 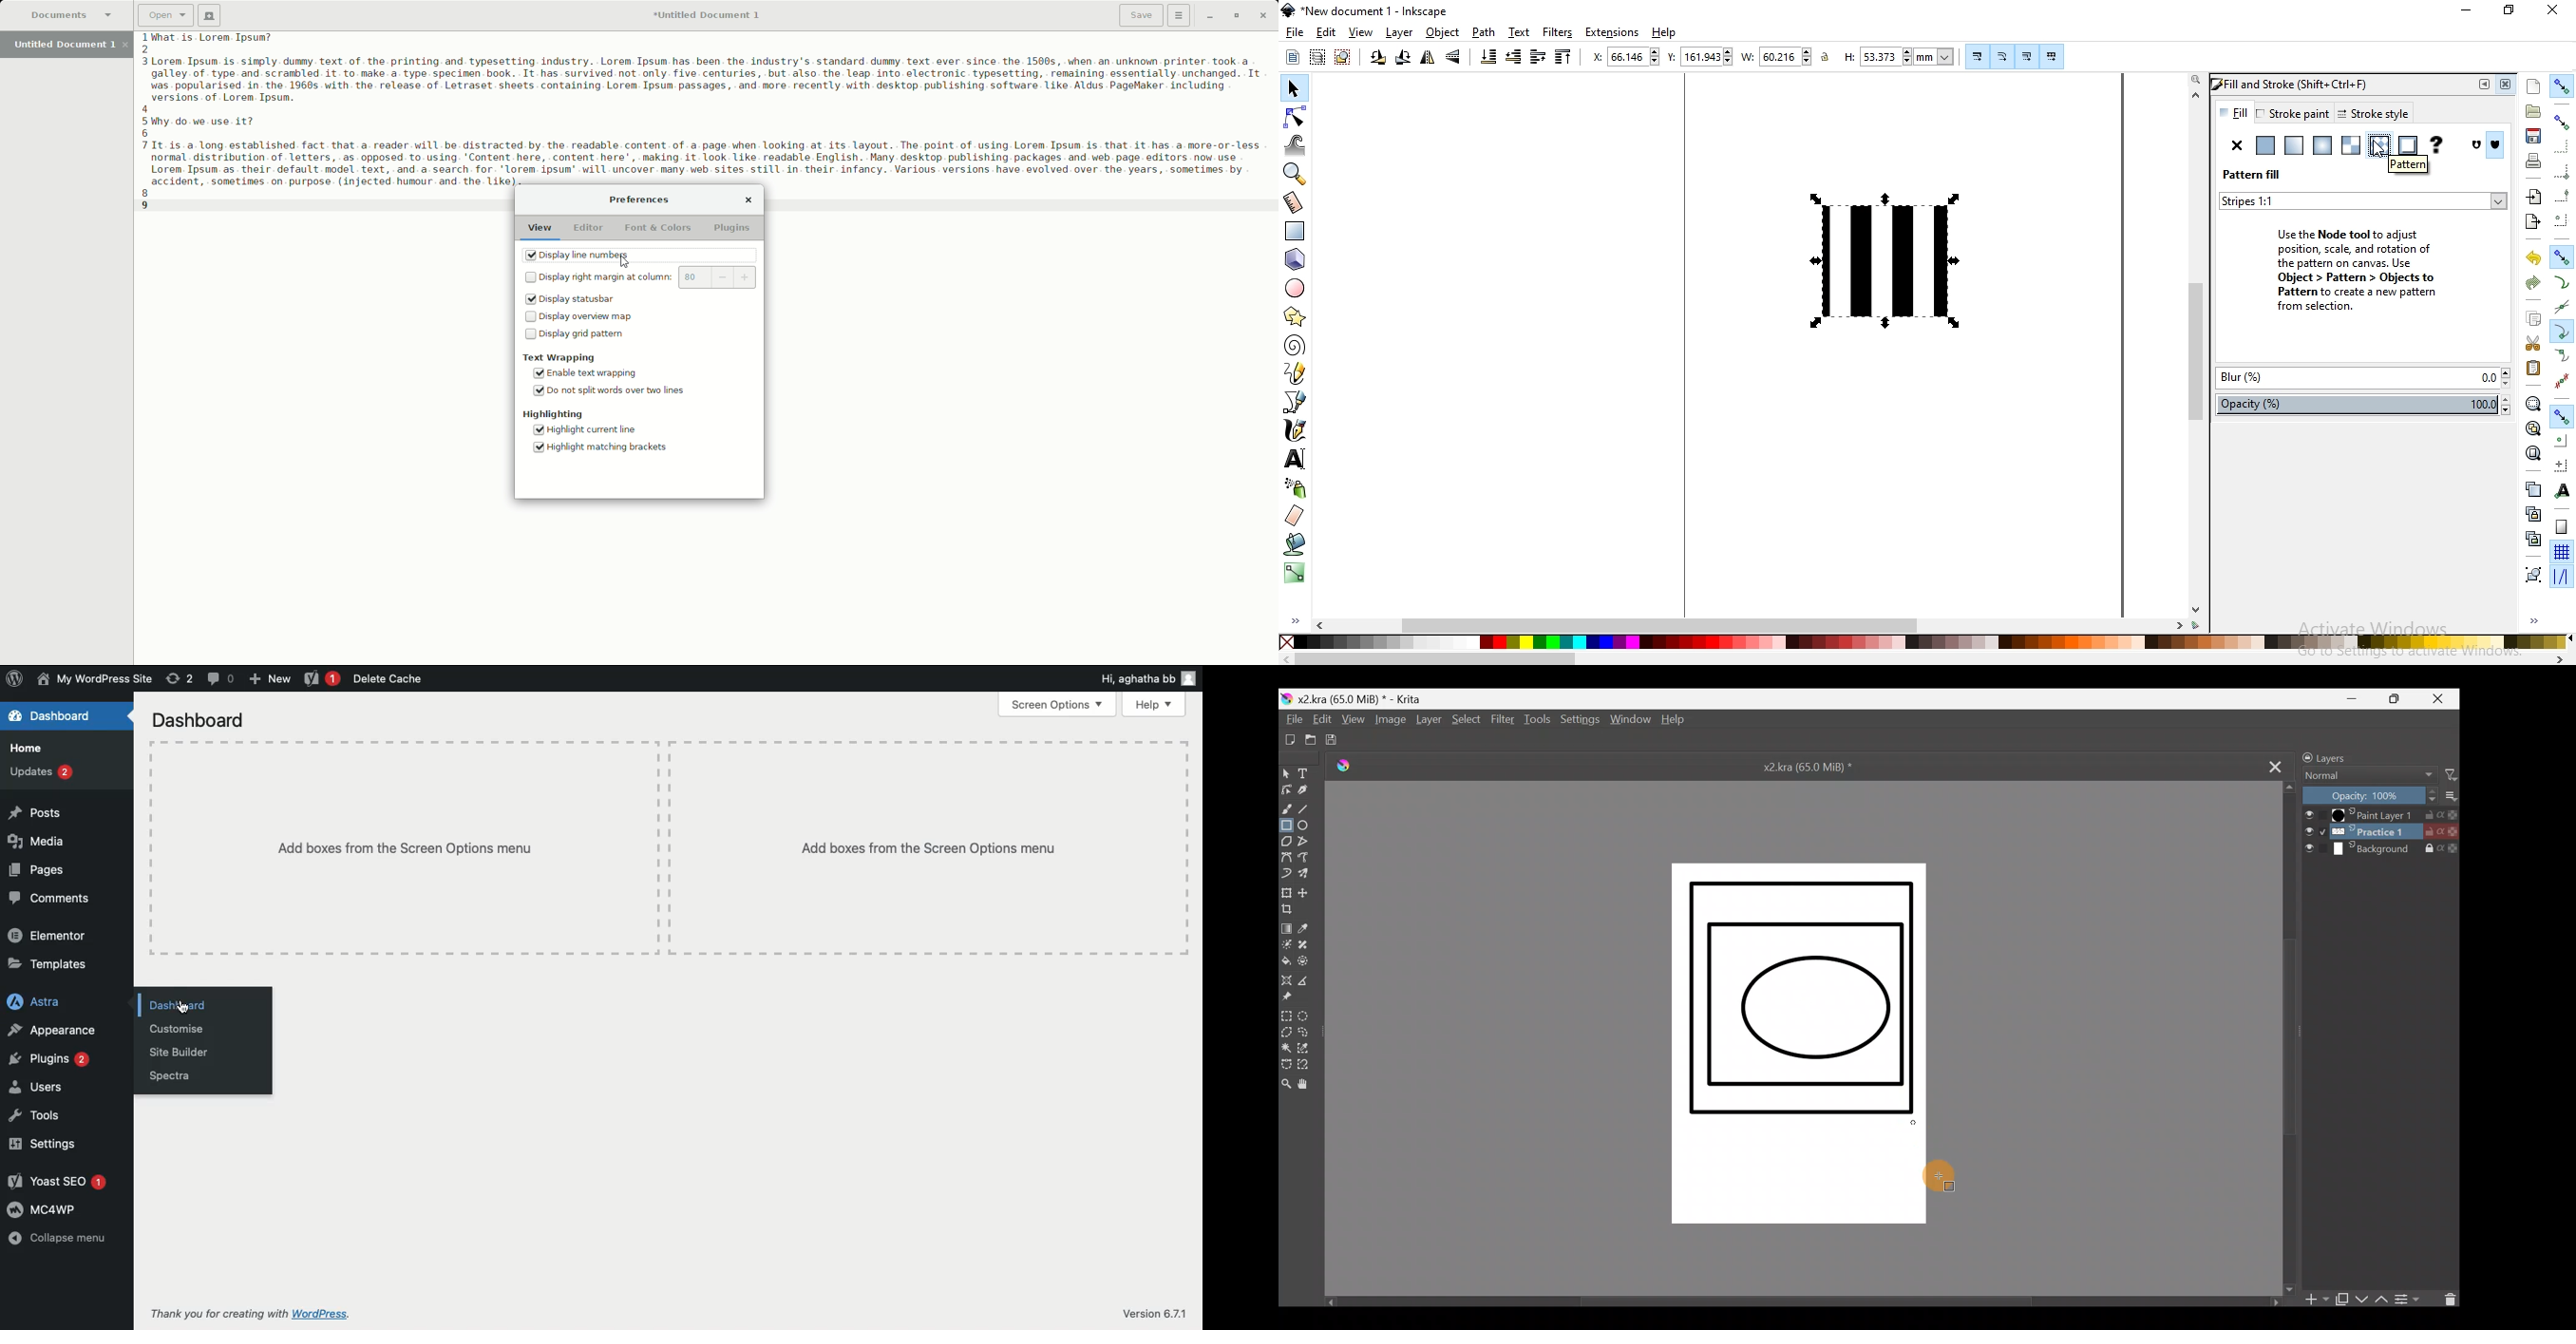 I want to click on Bezier curve selection tool, so click(x=1286, y=1066).